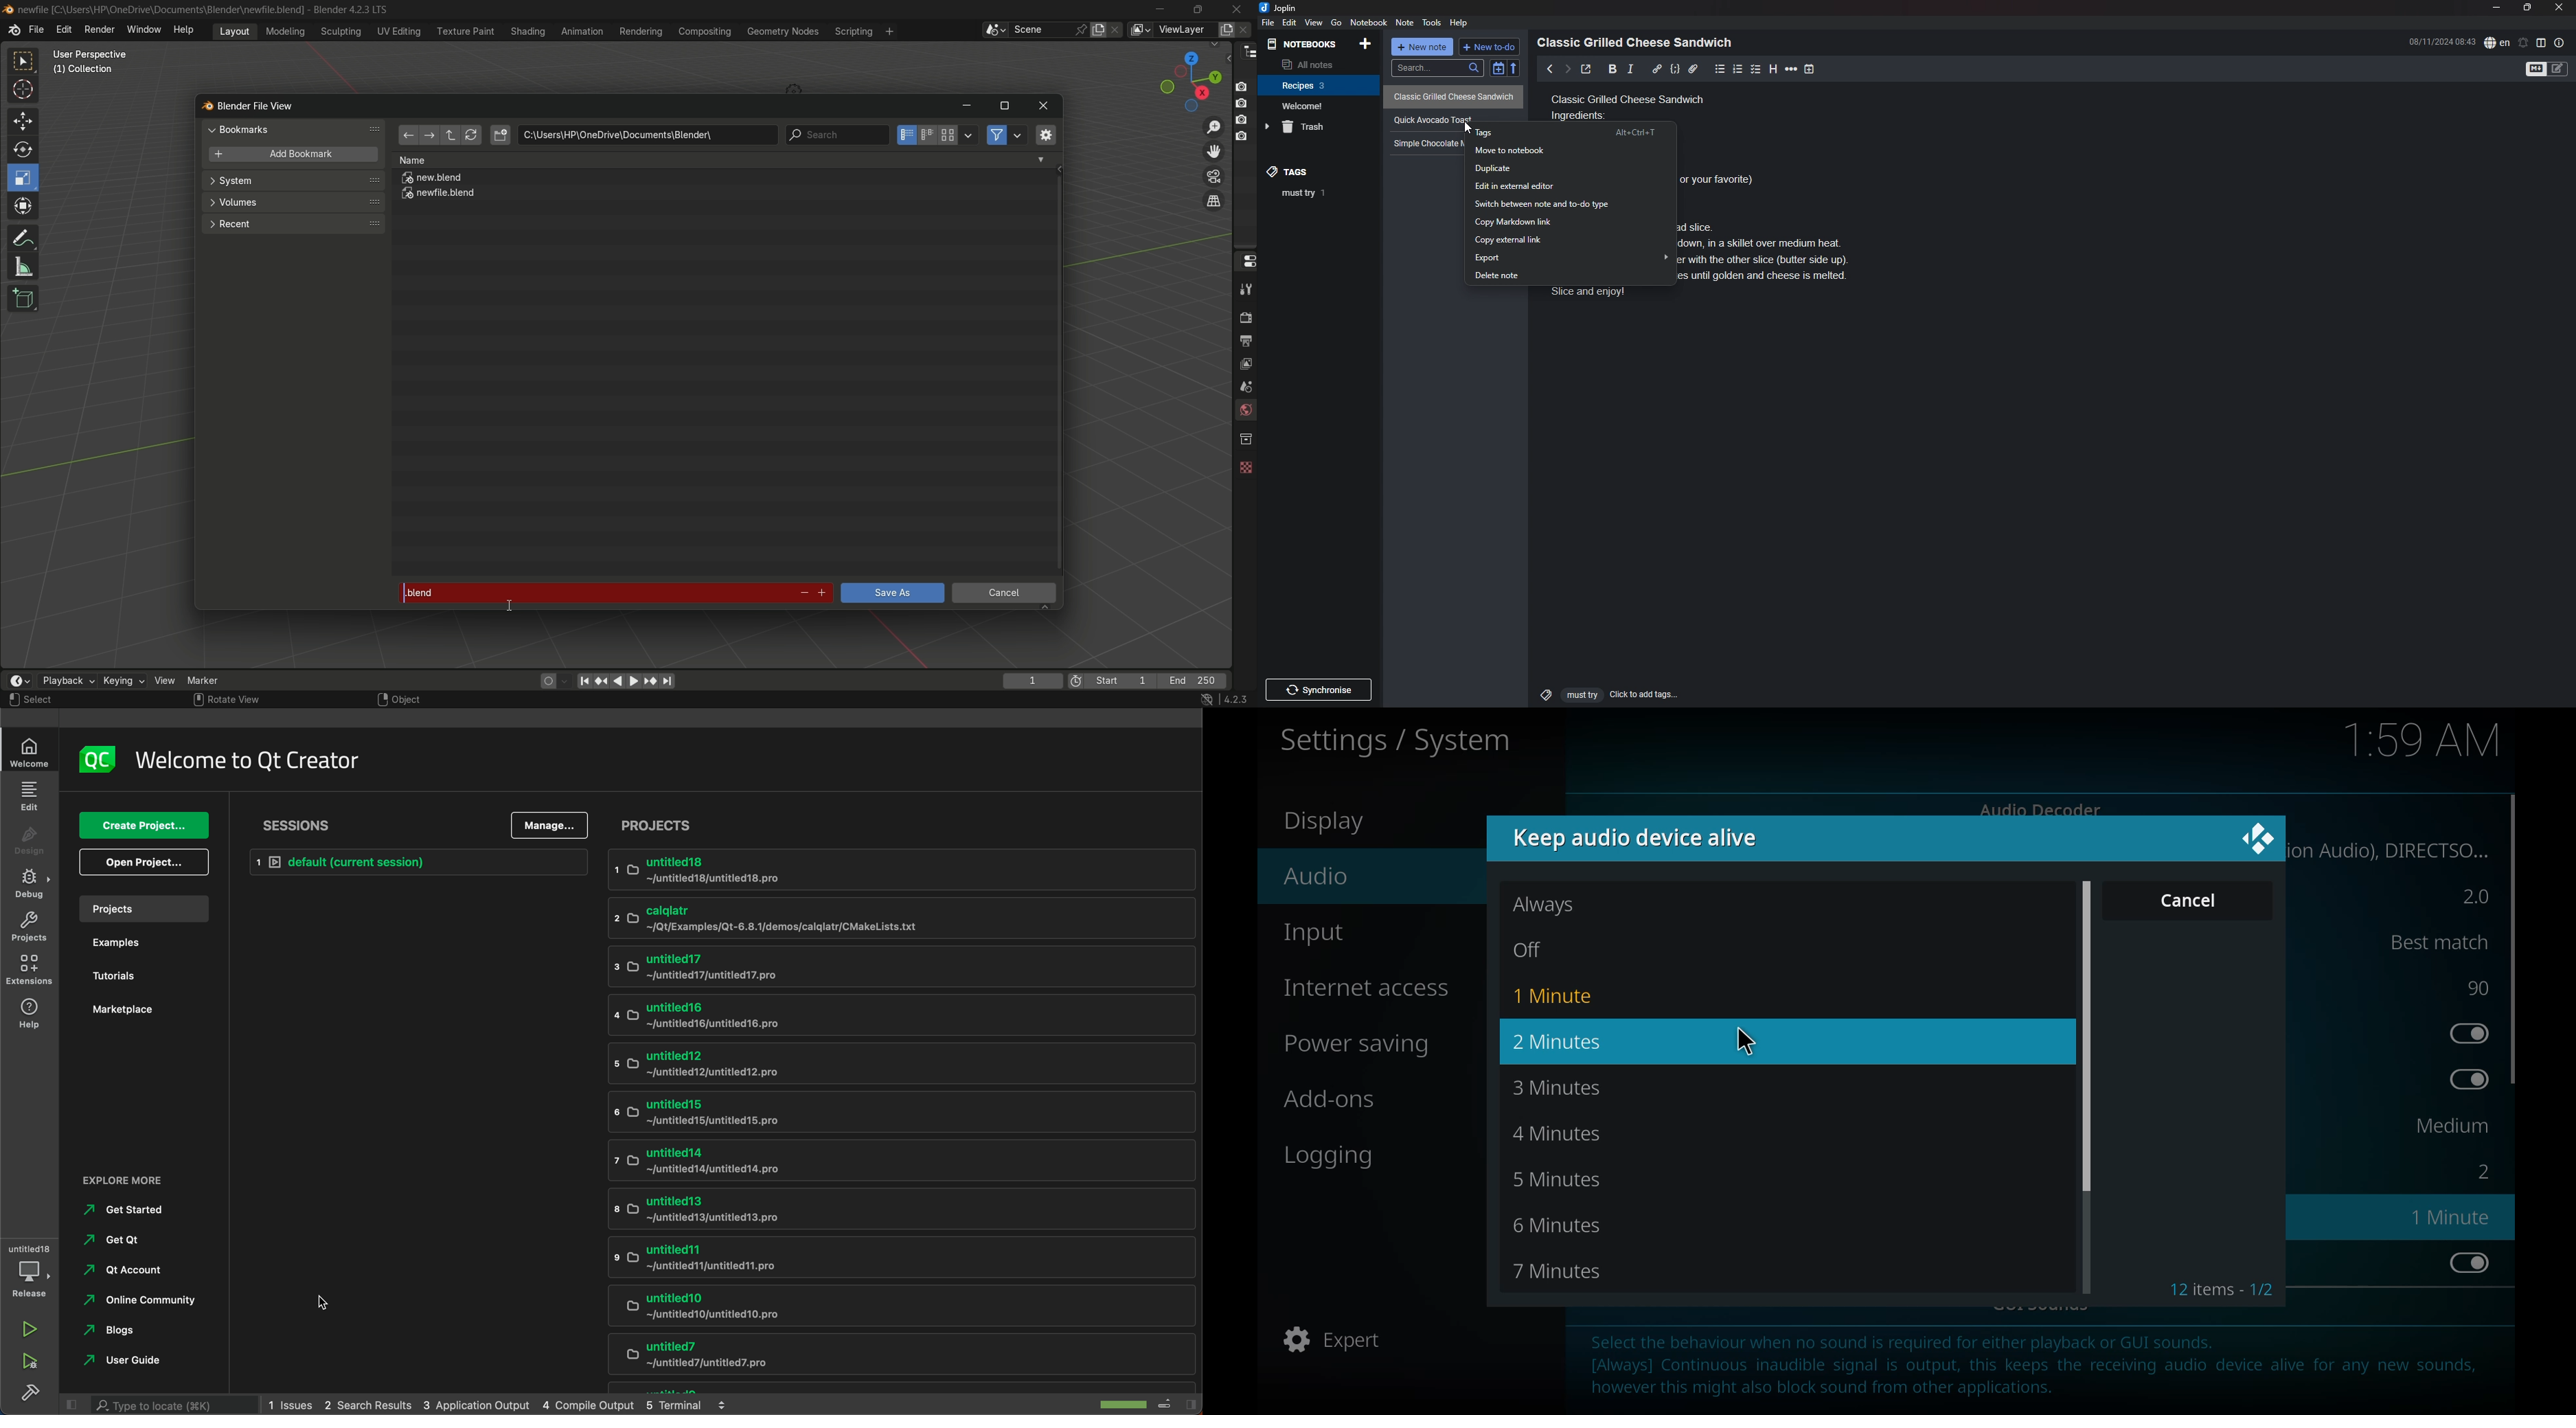 Image resolution: width=2576 pixels, height=1428 pixels. Describe the element at coordinates (2497, 42) in the screenshot. I see `spell check` at that location.